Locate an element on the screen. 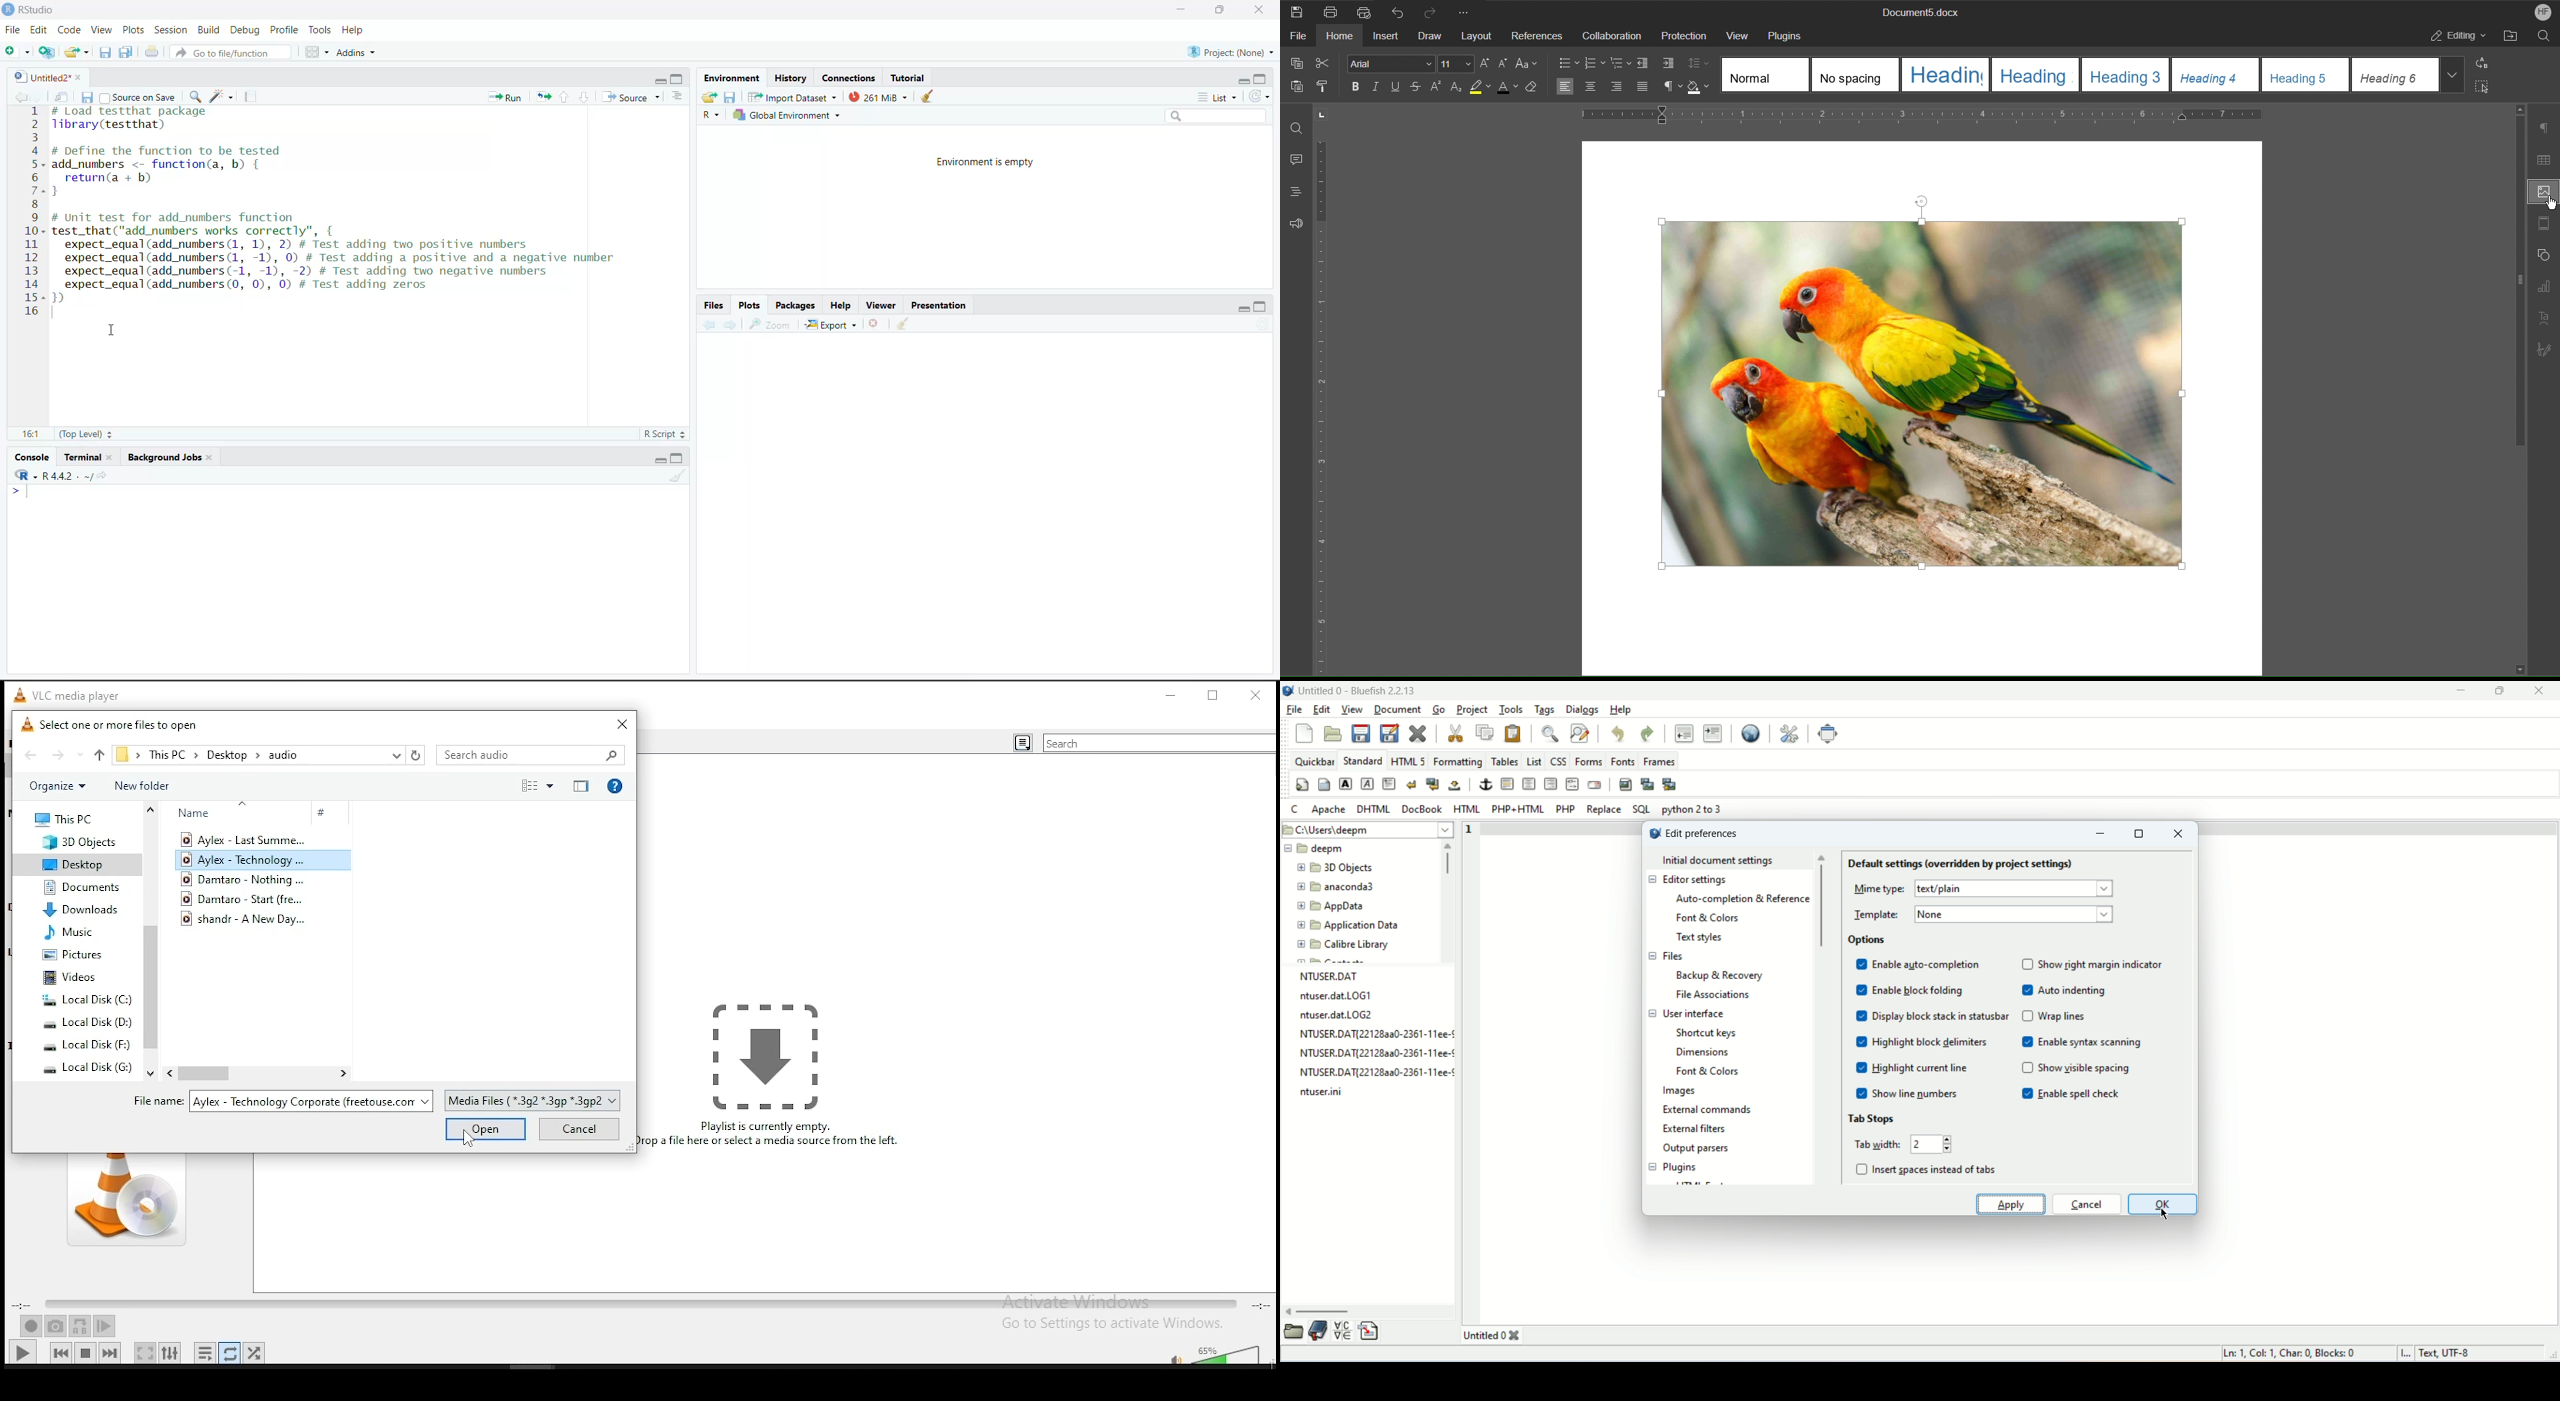  horizontal scroll bar is located at coordinates (1319, 1311).